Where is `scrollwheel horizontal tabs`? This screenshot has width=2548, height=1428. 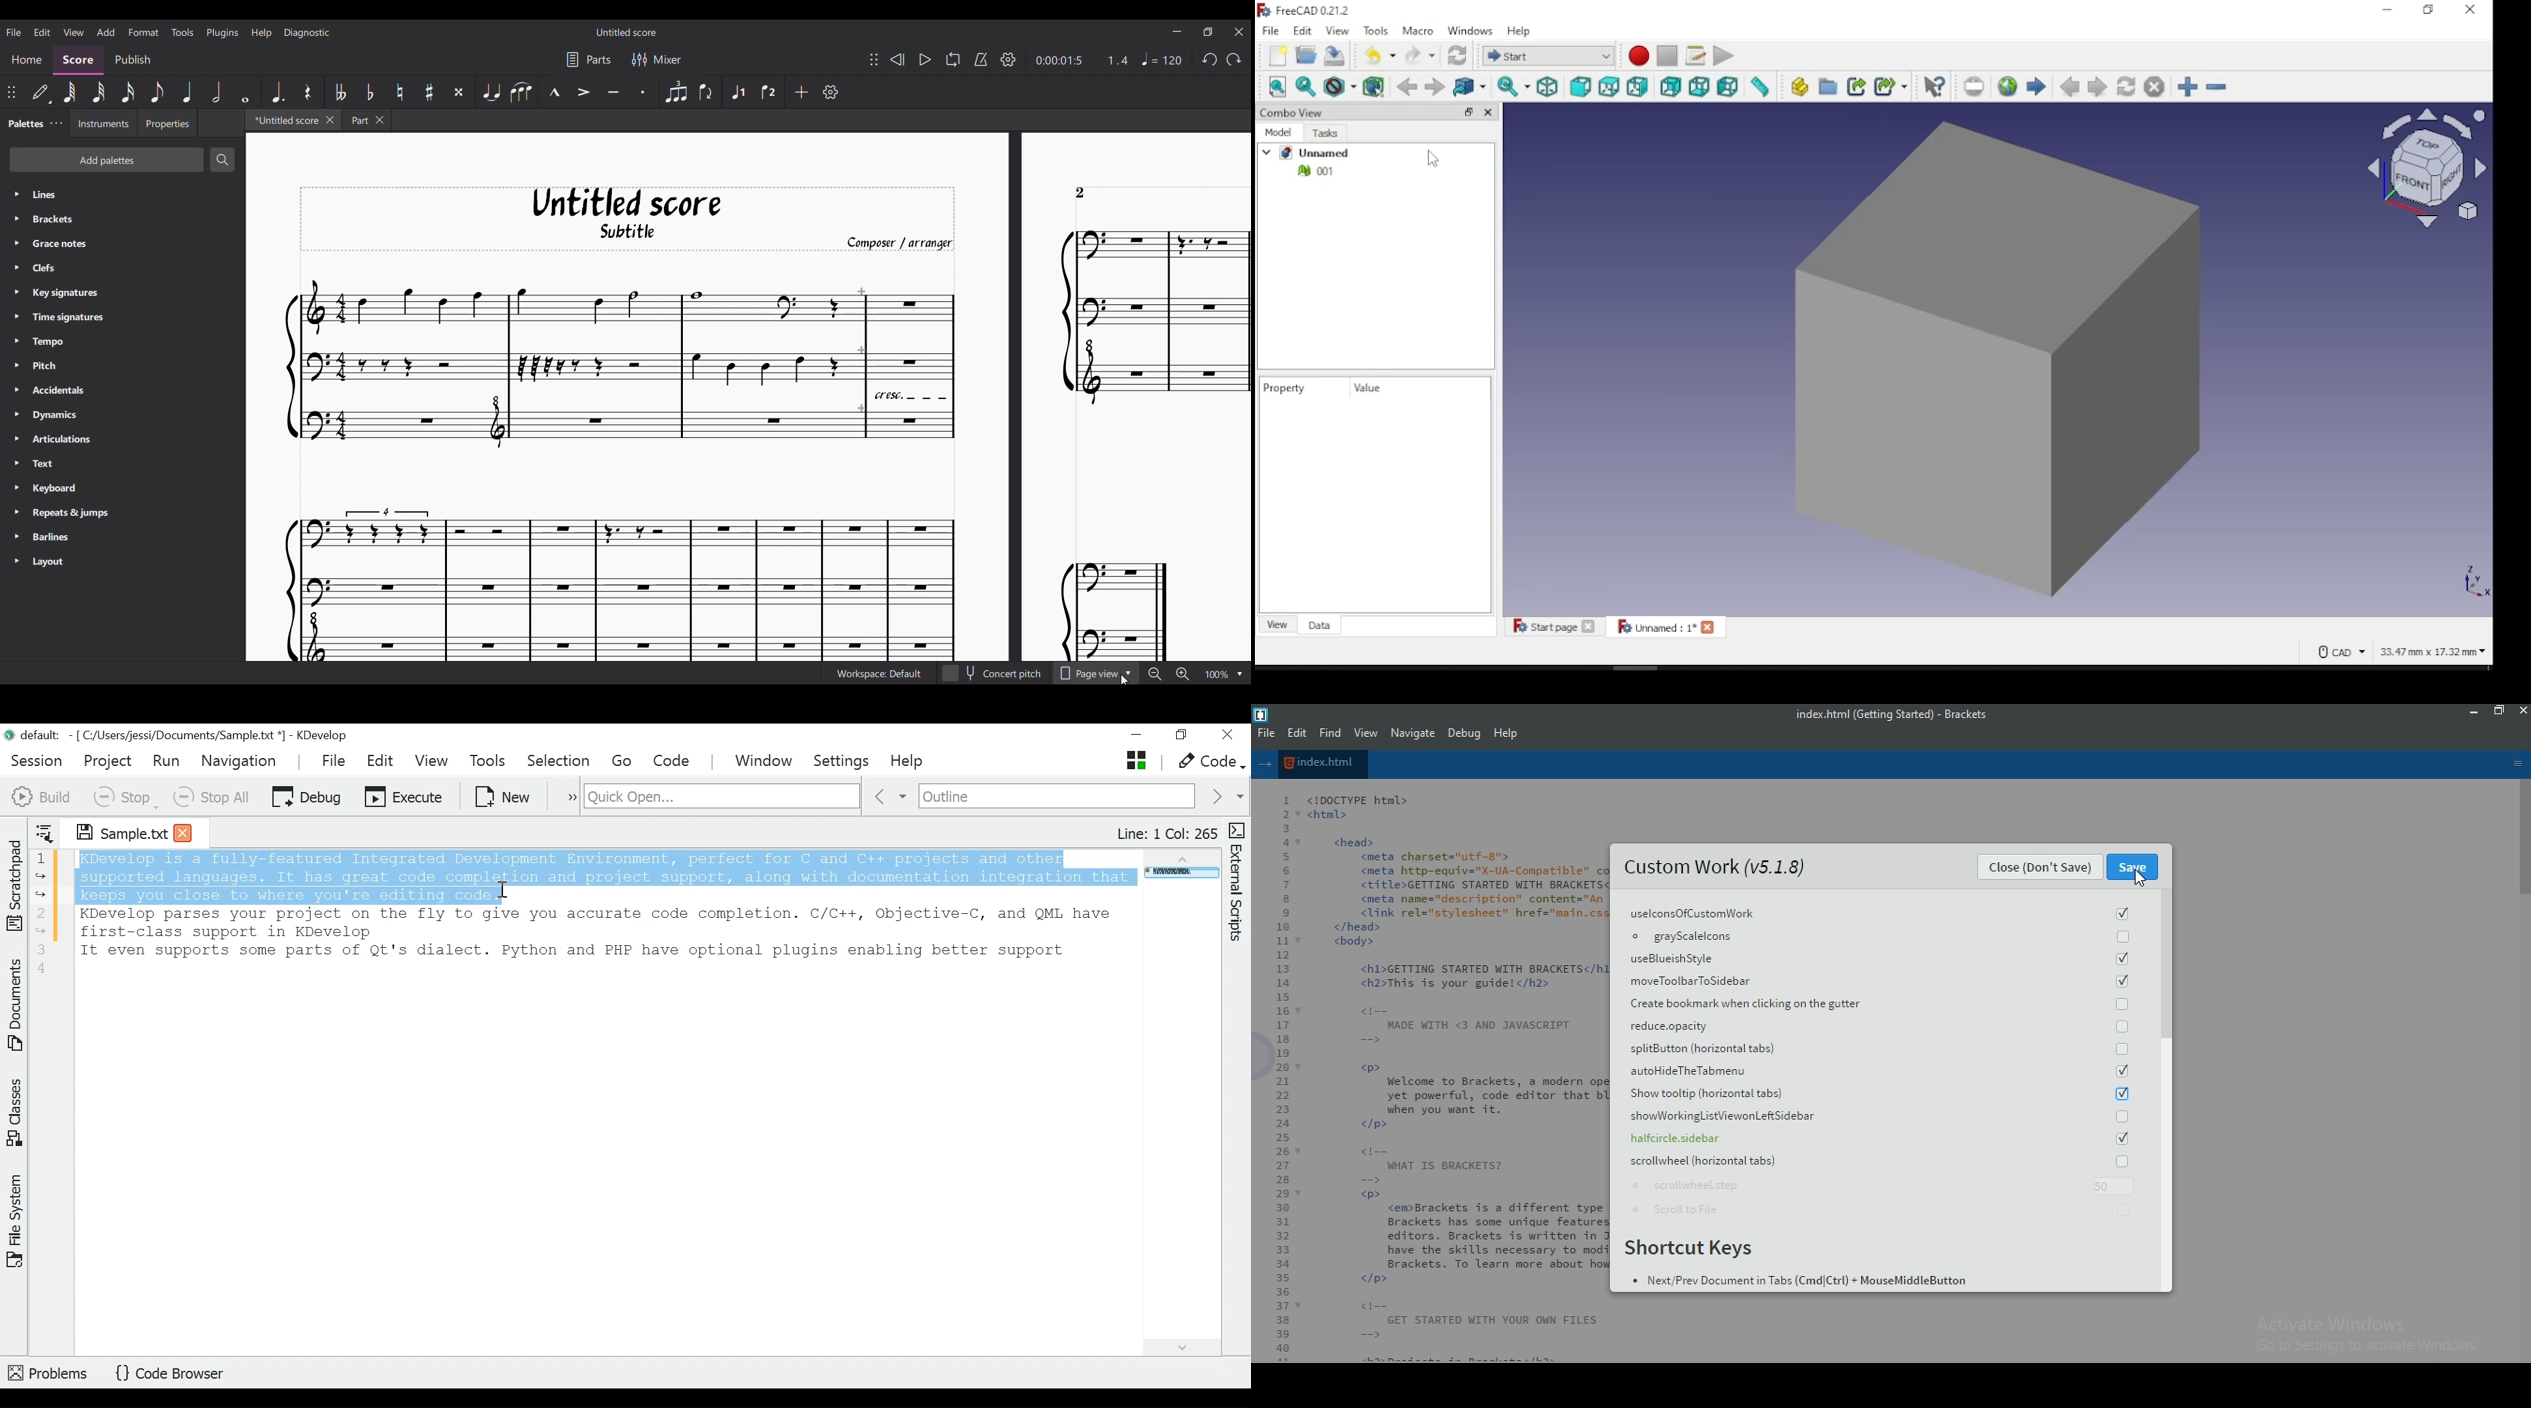 scrollwheel horizontal tabs is located at coordinates (1884, 1161).